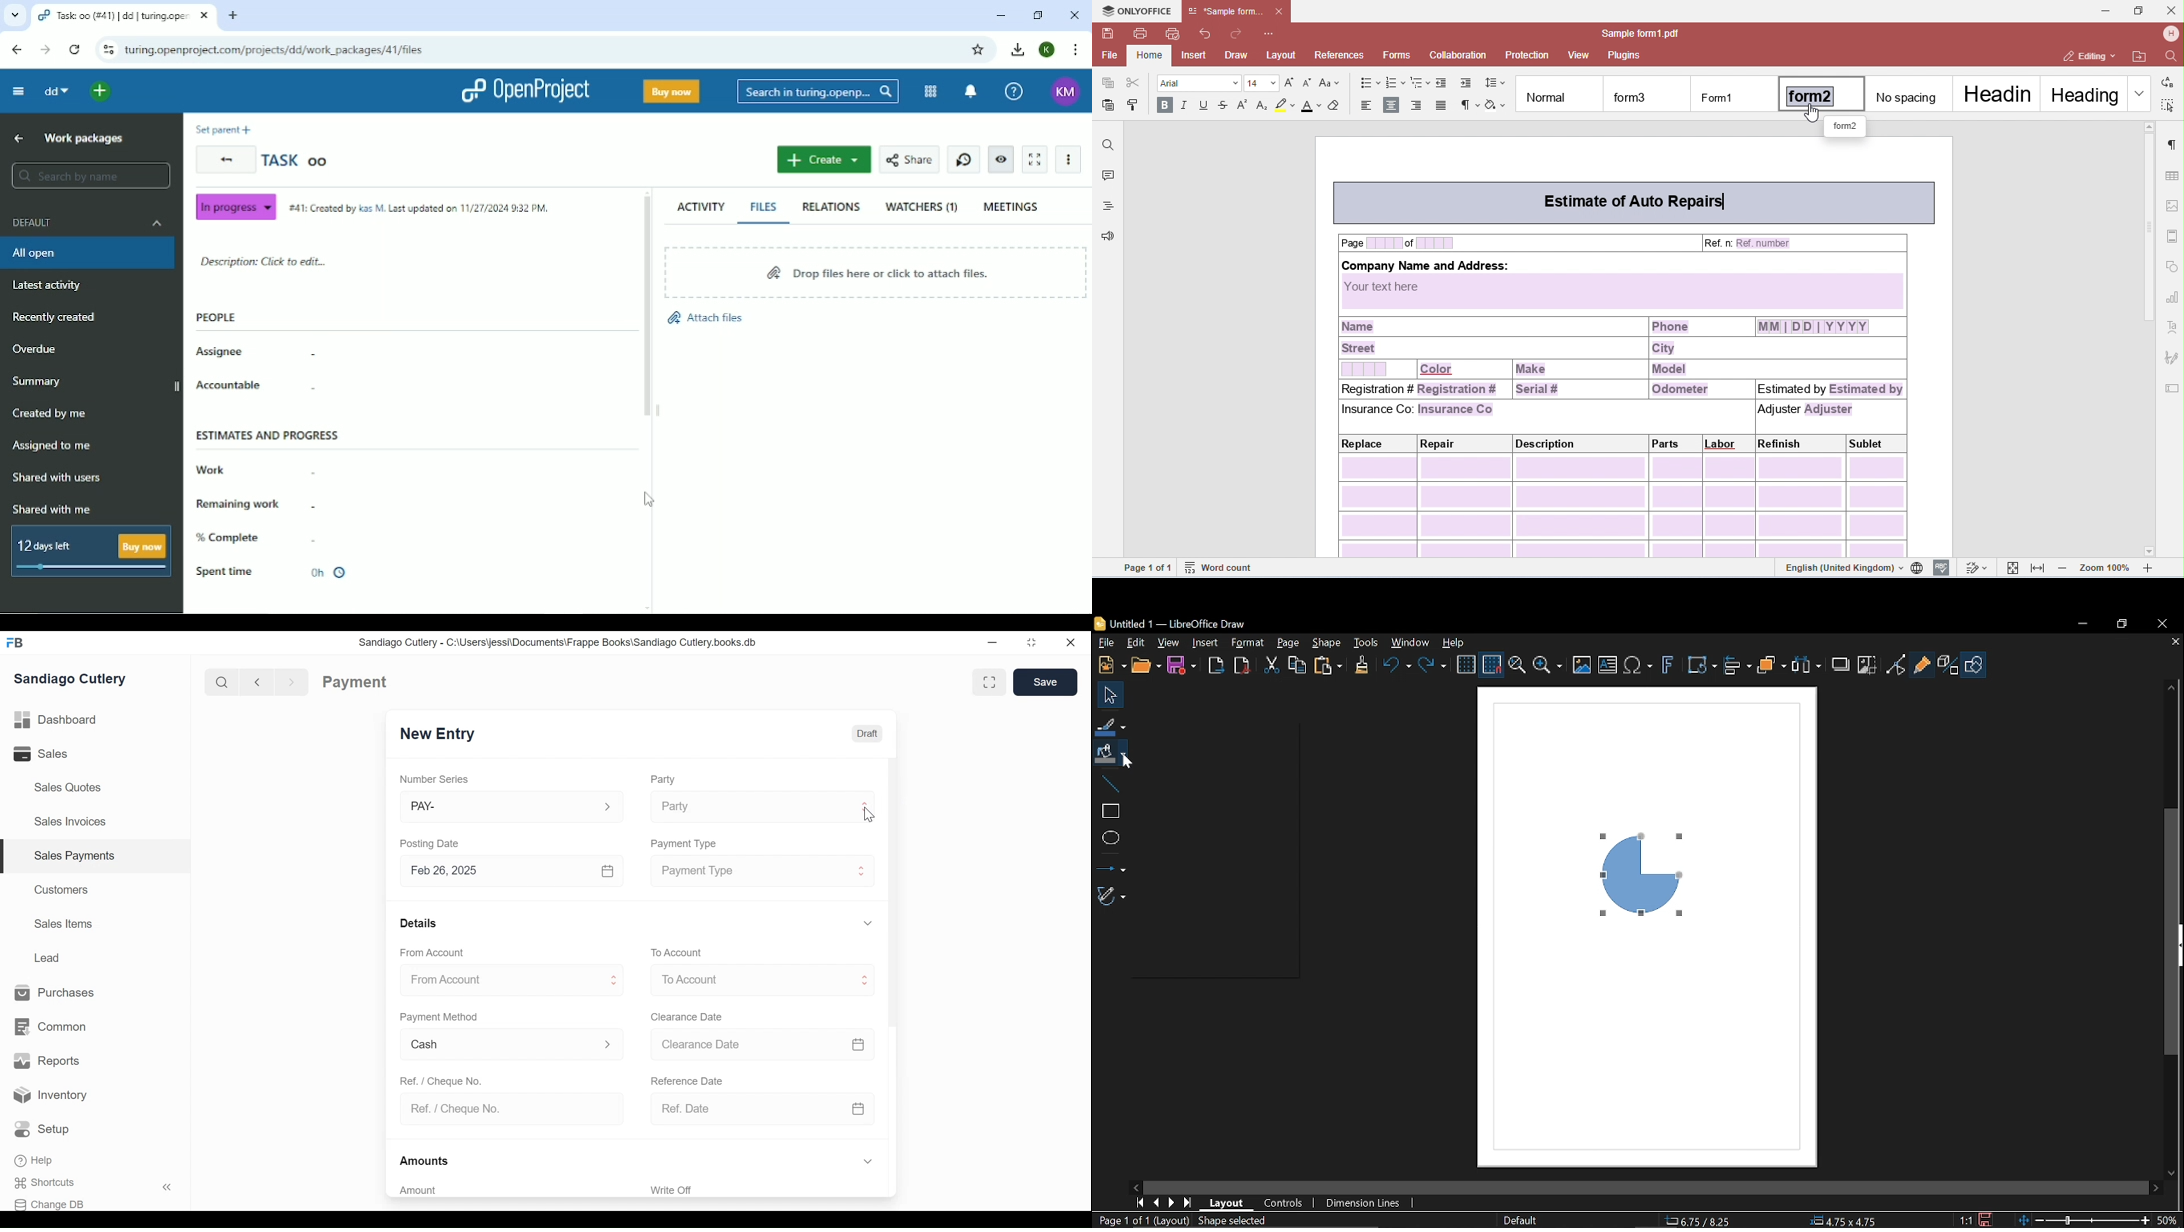 This screenshot has height=1232, width=2184. Describe the element at coordinates (1104, 643) in the screenshot. I see `File` at that location.